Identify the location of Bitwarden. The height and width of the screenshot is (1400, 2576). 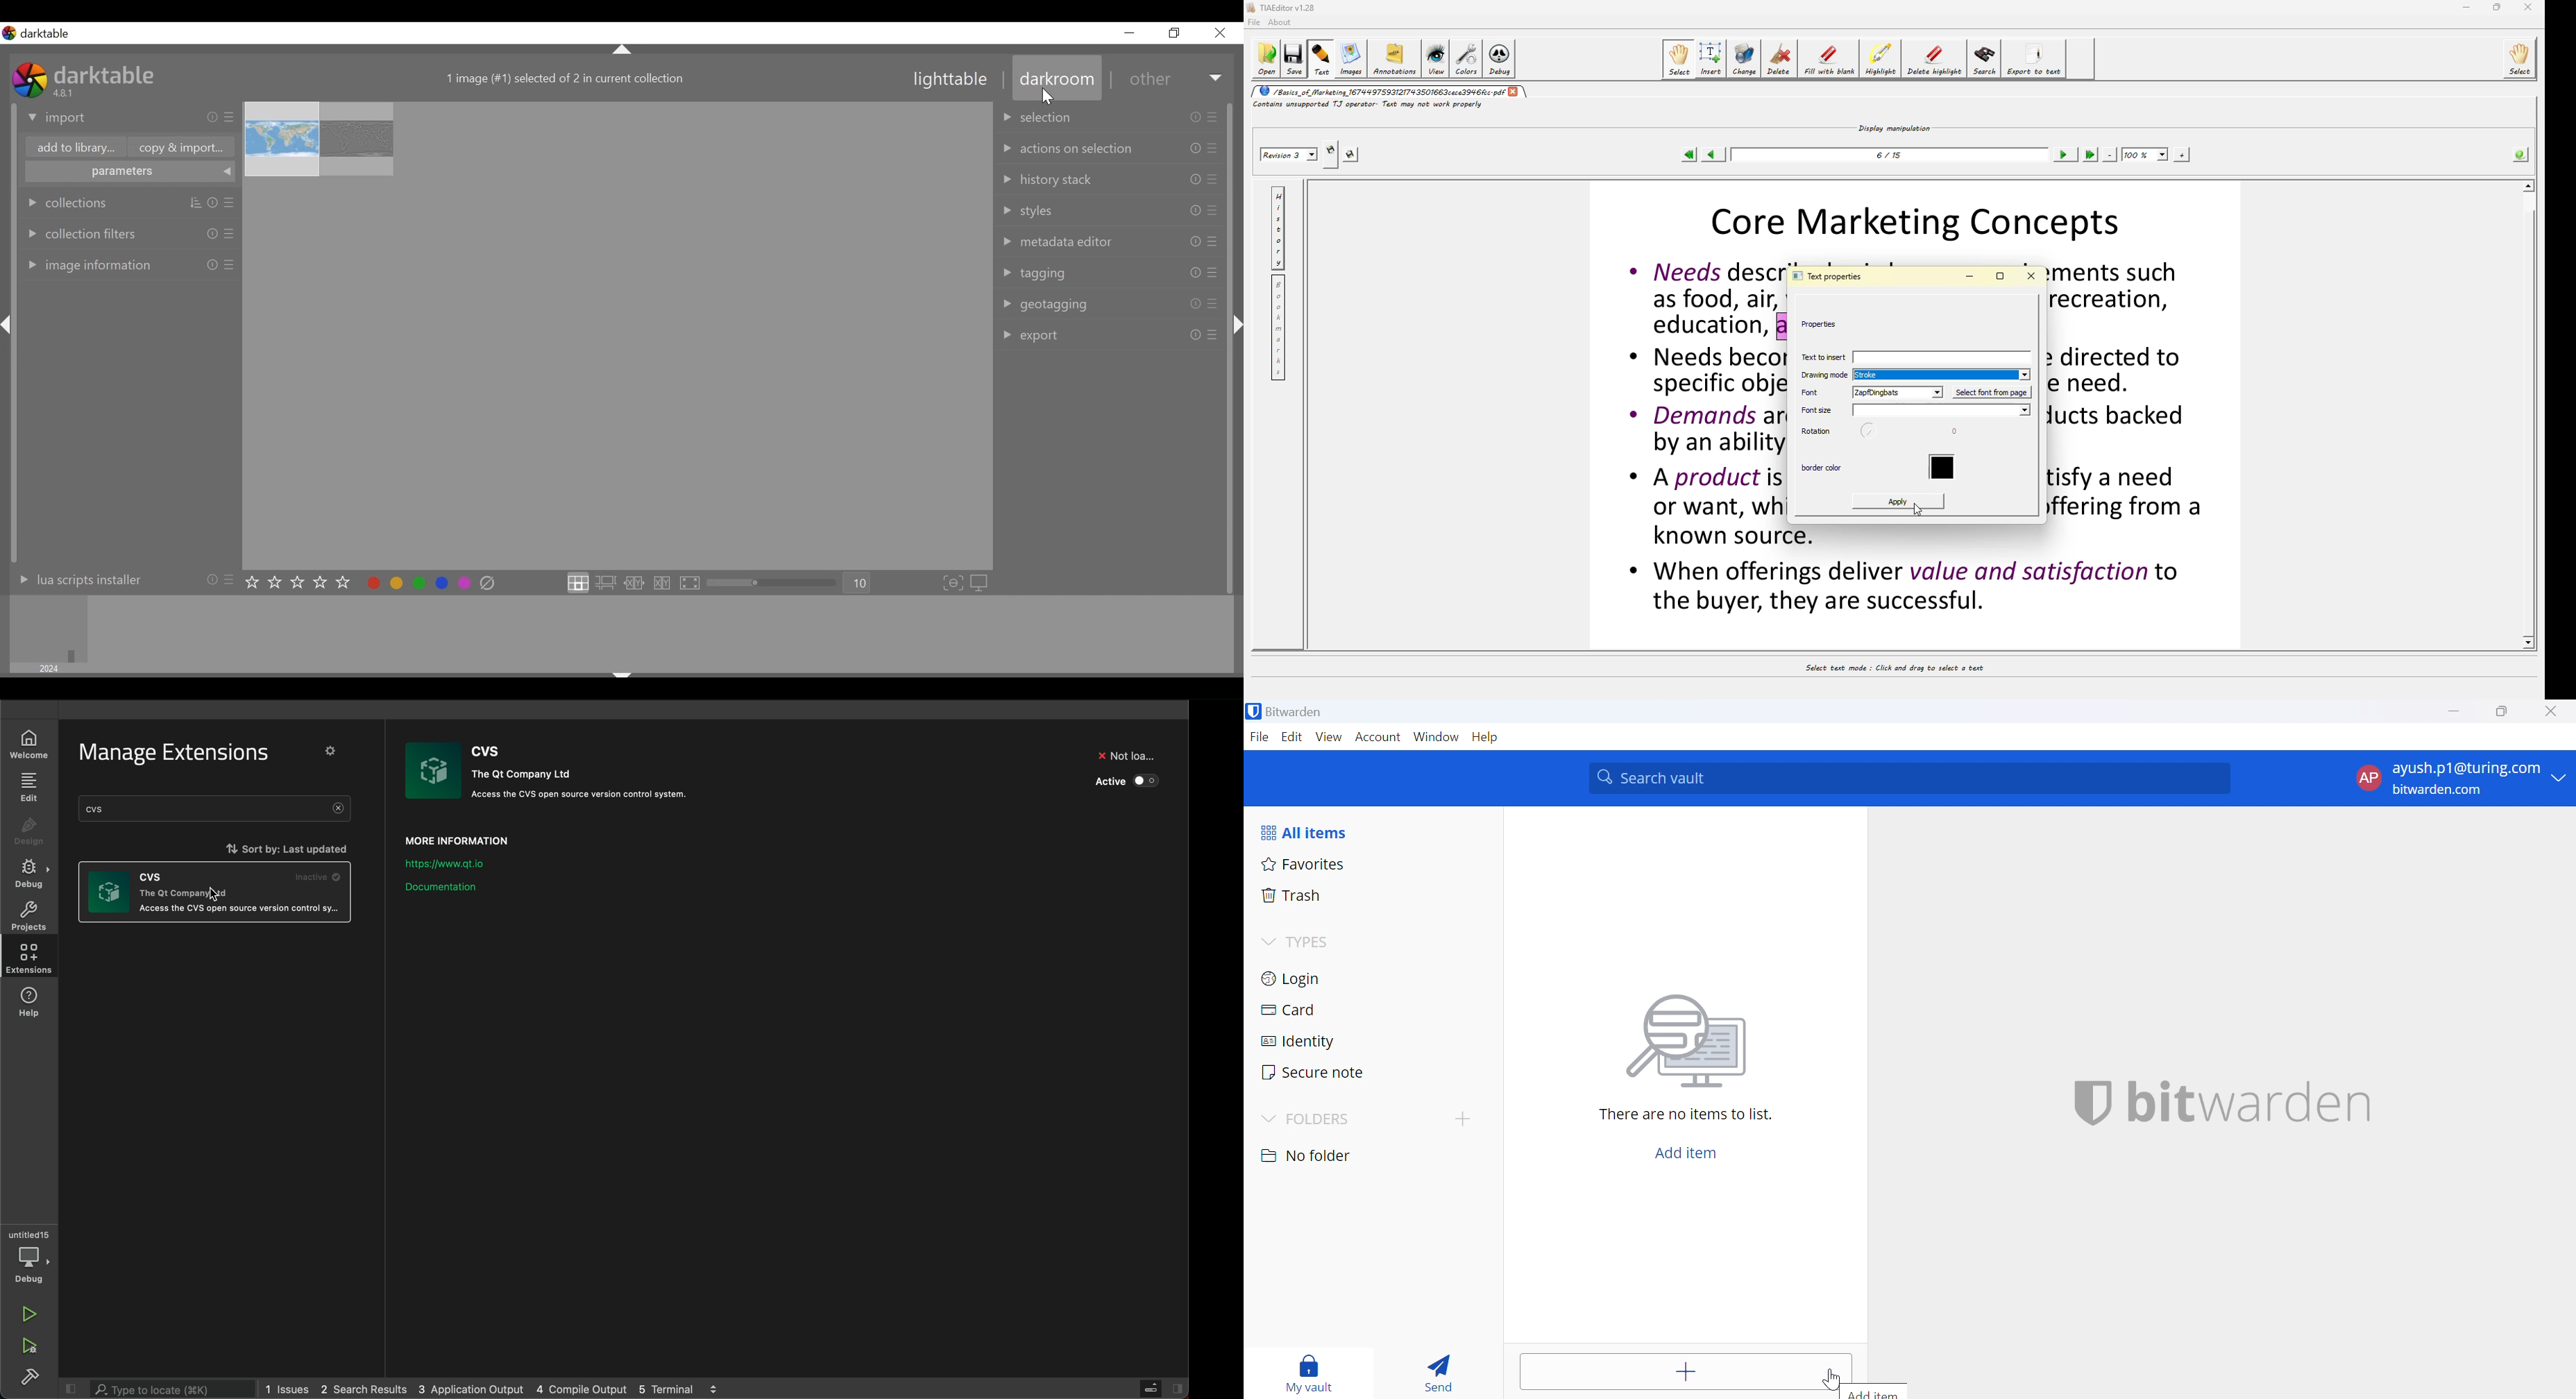
(1287, 714).